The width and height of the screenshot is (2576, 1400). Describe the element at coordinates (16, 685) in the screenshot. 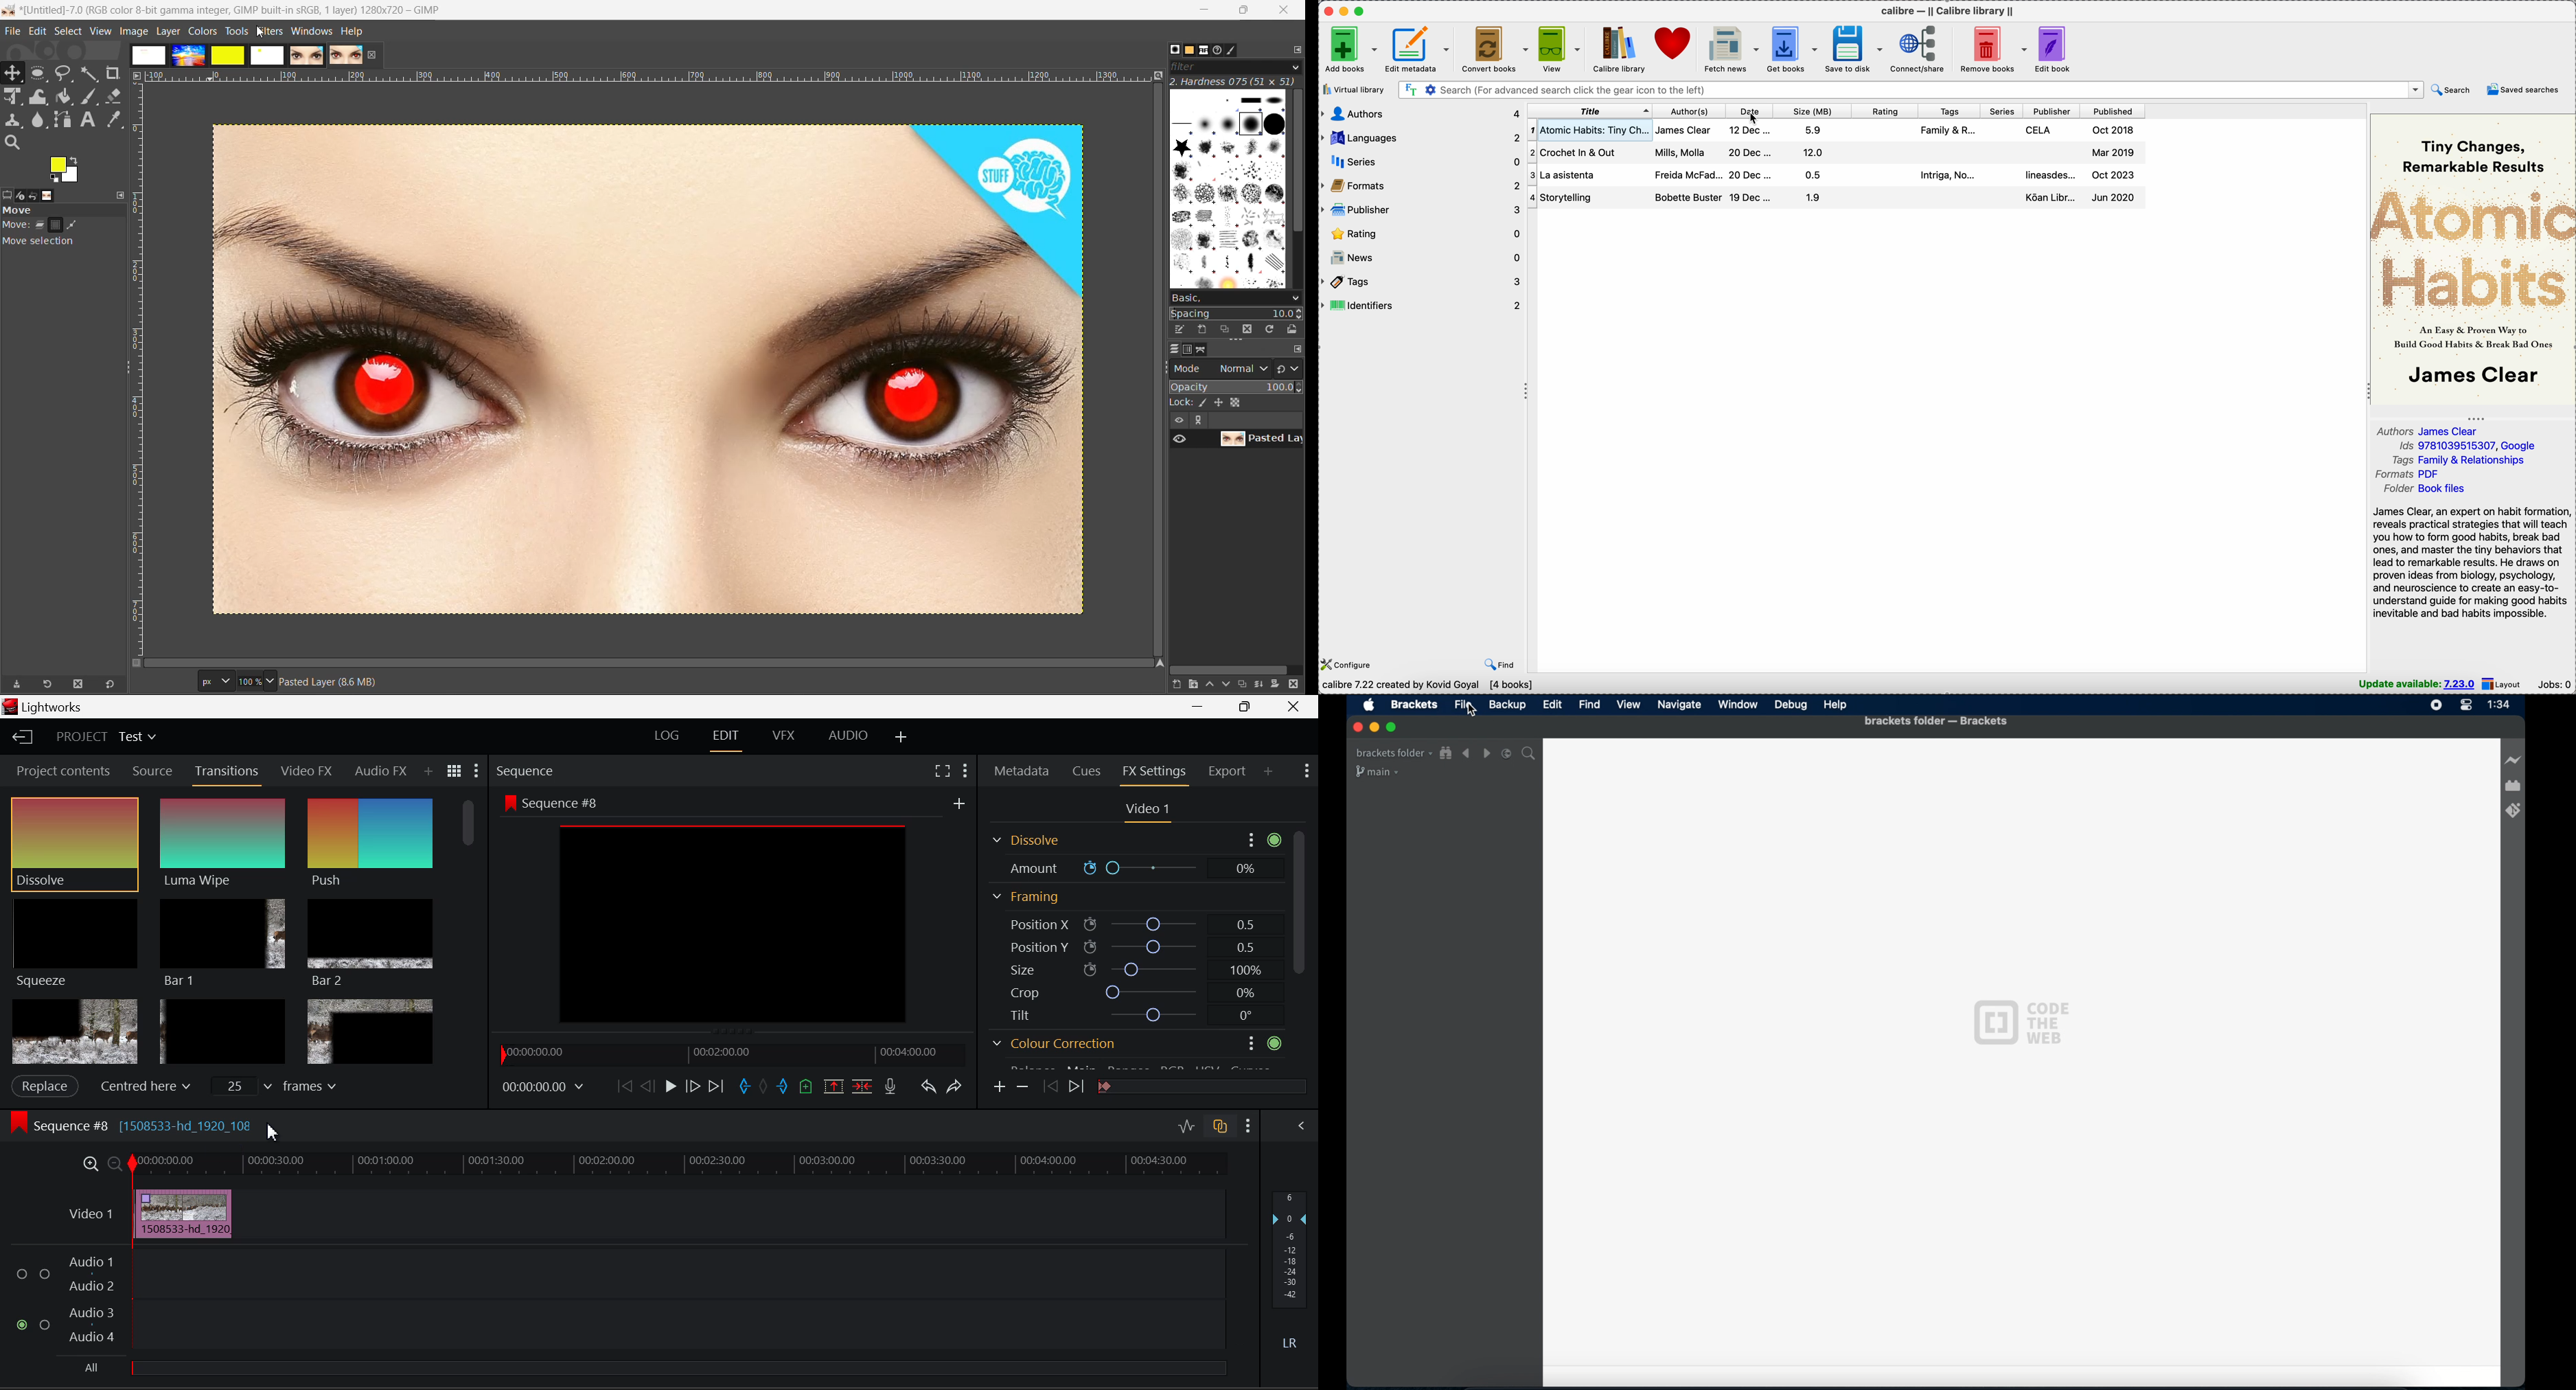

I see `save tool preset` at that location.